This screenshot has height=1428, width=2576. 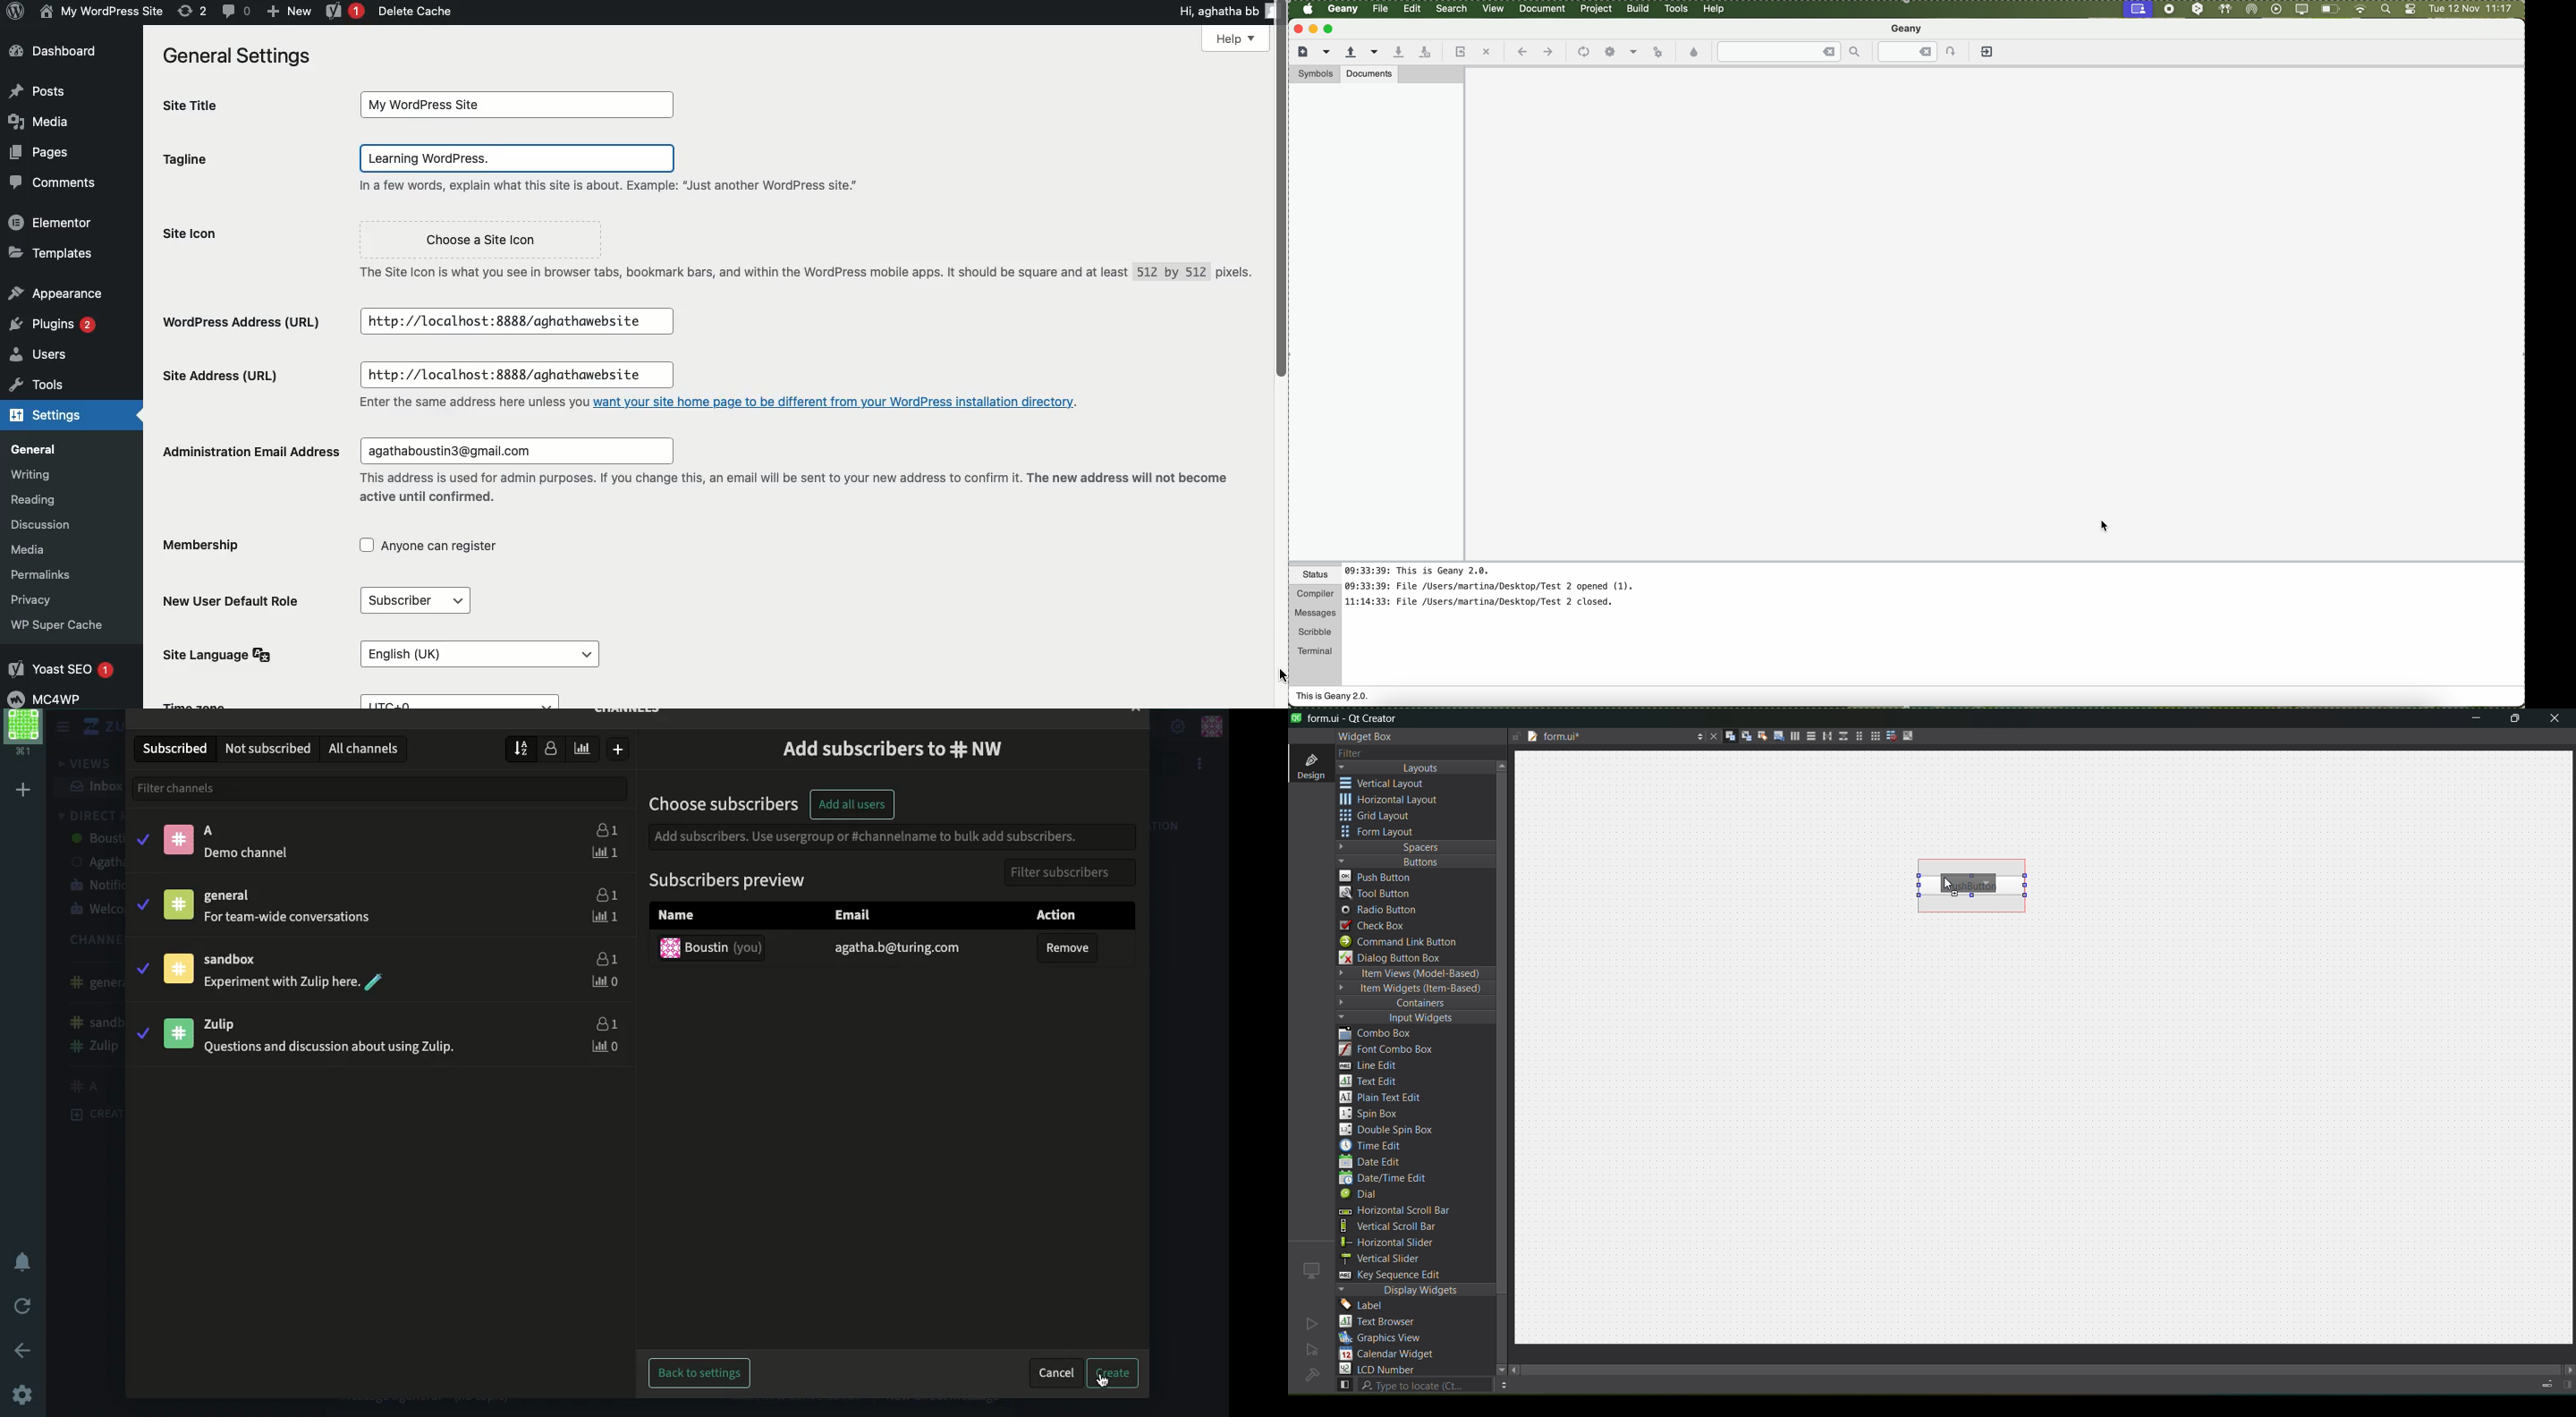 What do you see at coordinates (620, 750) in the screenshot?
I see `create new channel` at bounding box center [620, 750].